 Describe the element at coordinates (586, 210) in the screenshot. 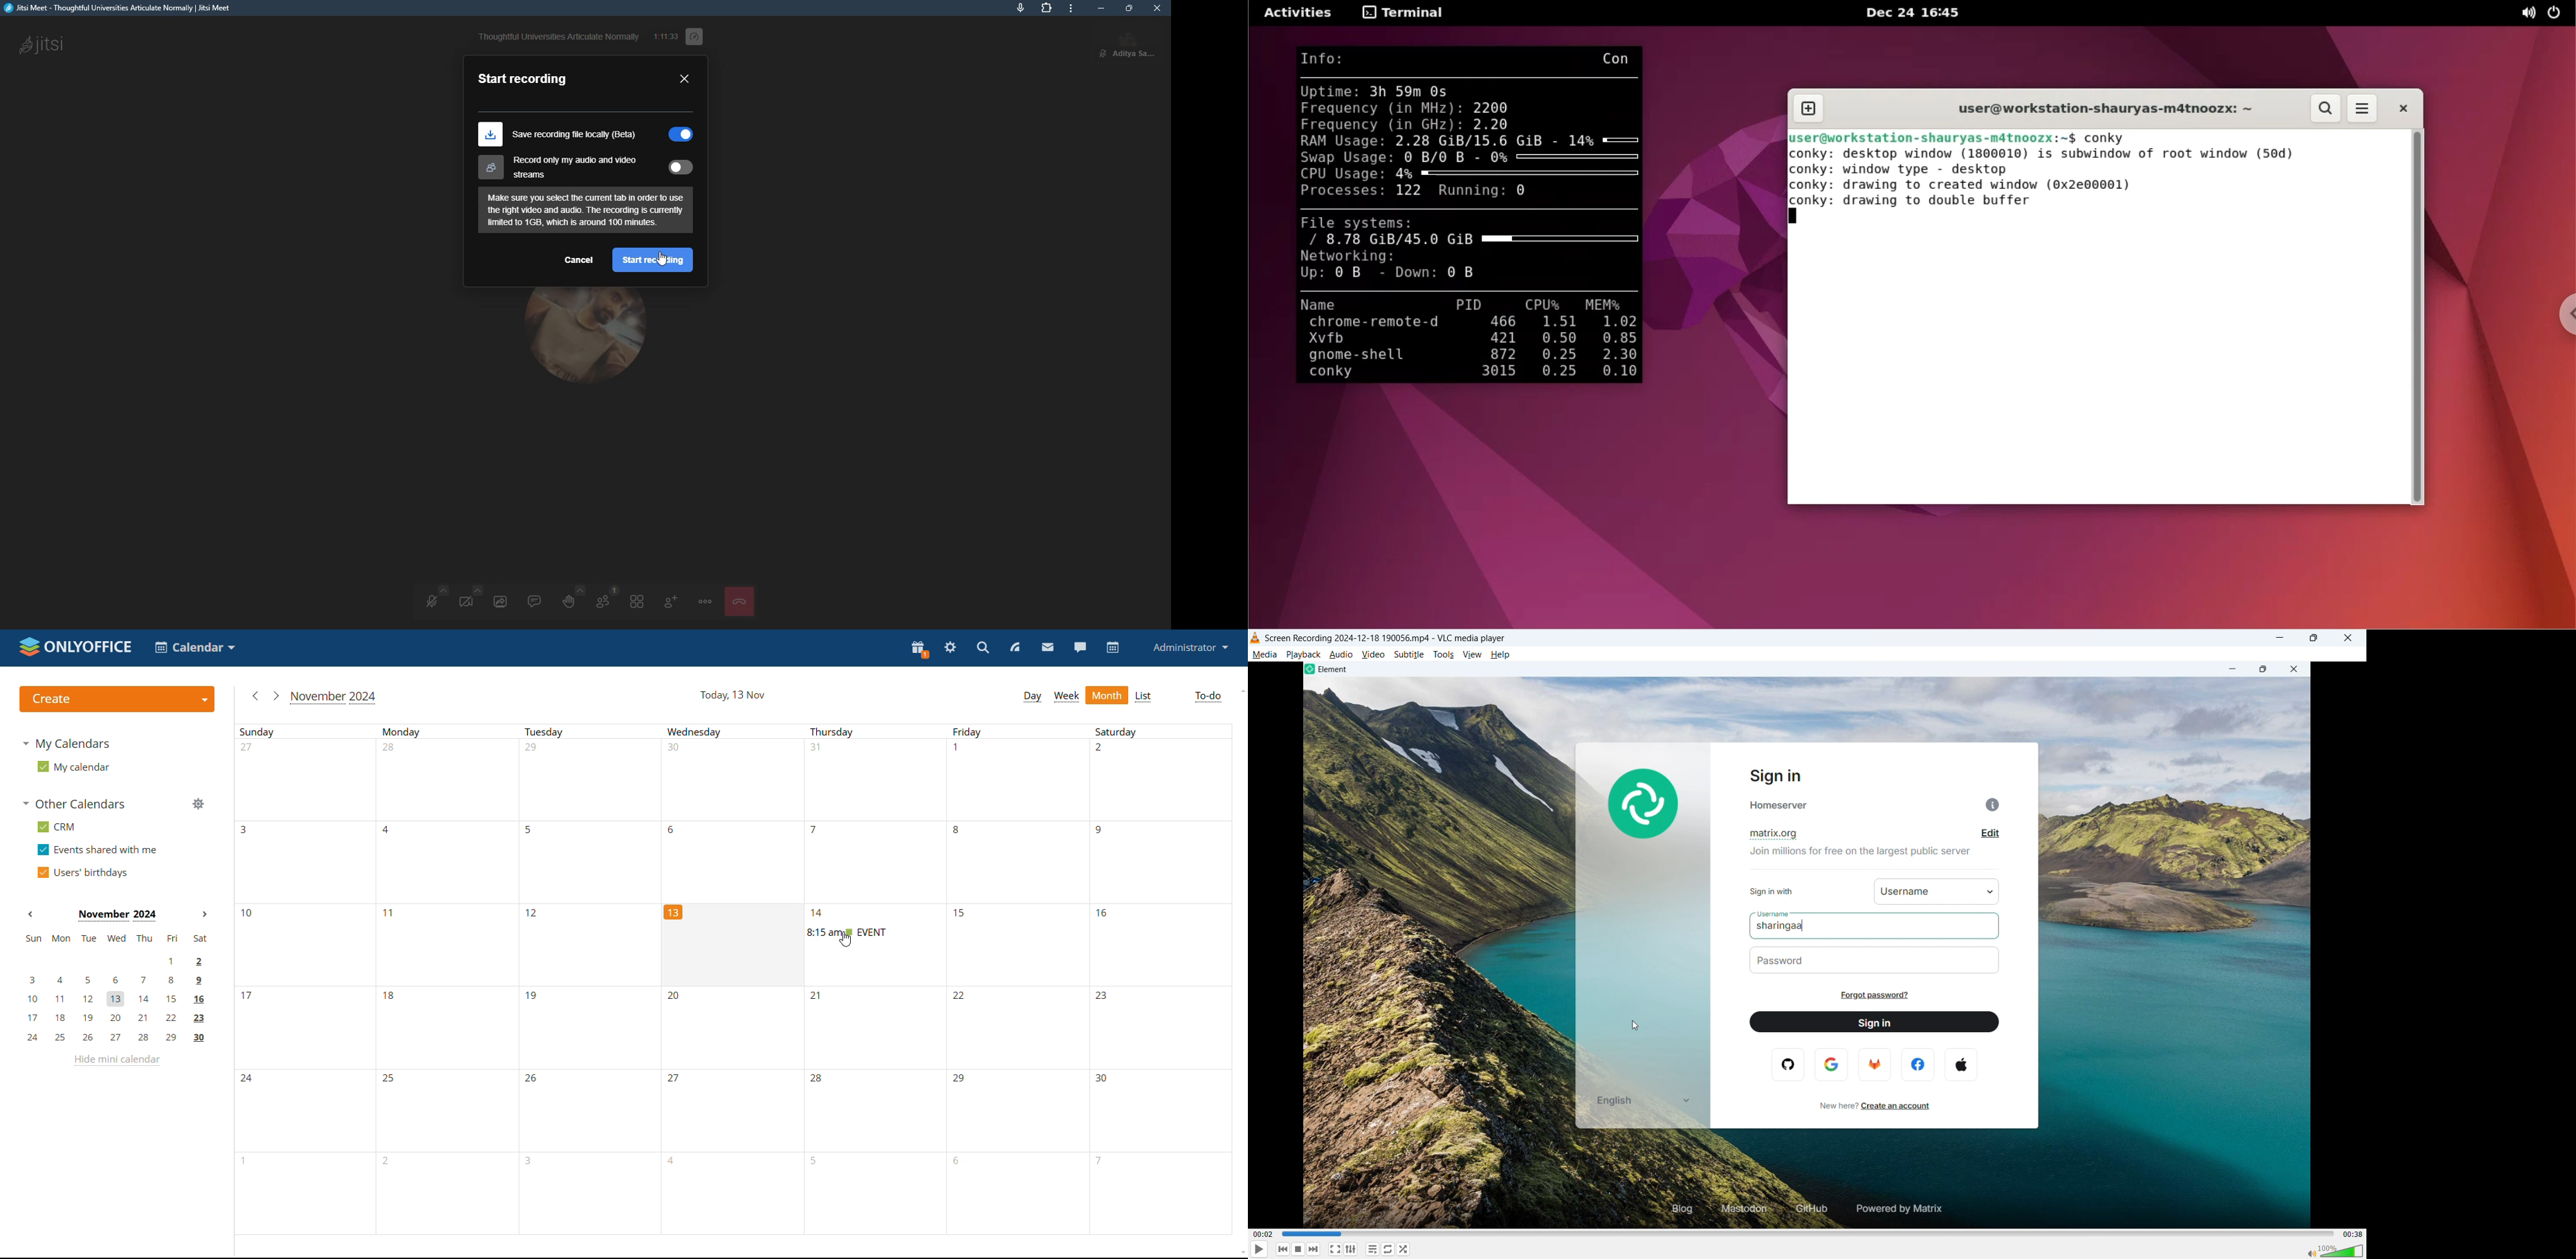

I see `Make sure you select the current tab in order to use
the right video and audio. The recording is currently
limited to 1GB, which is around 100 minutes.` at that location.